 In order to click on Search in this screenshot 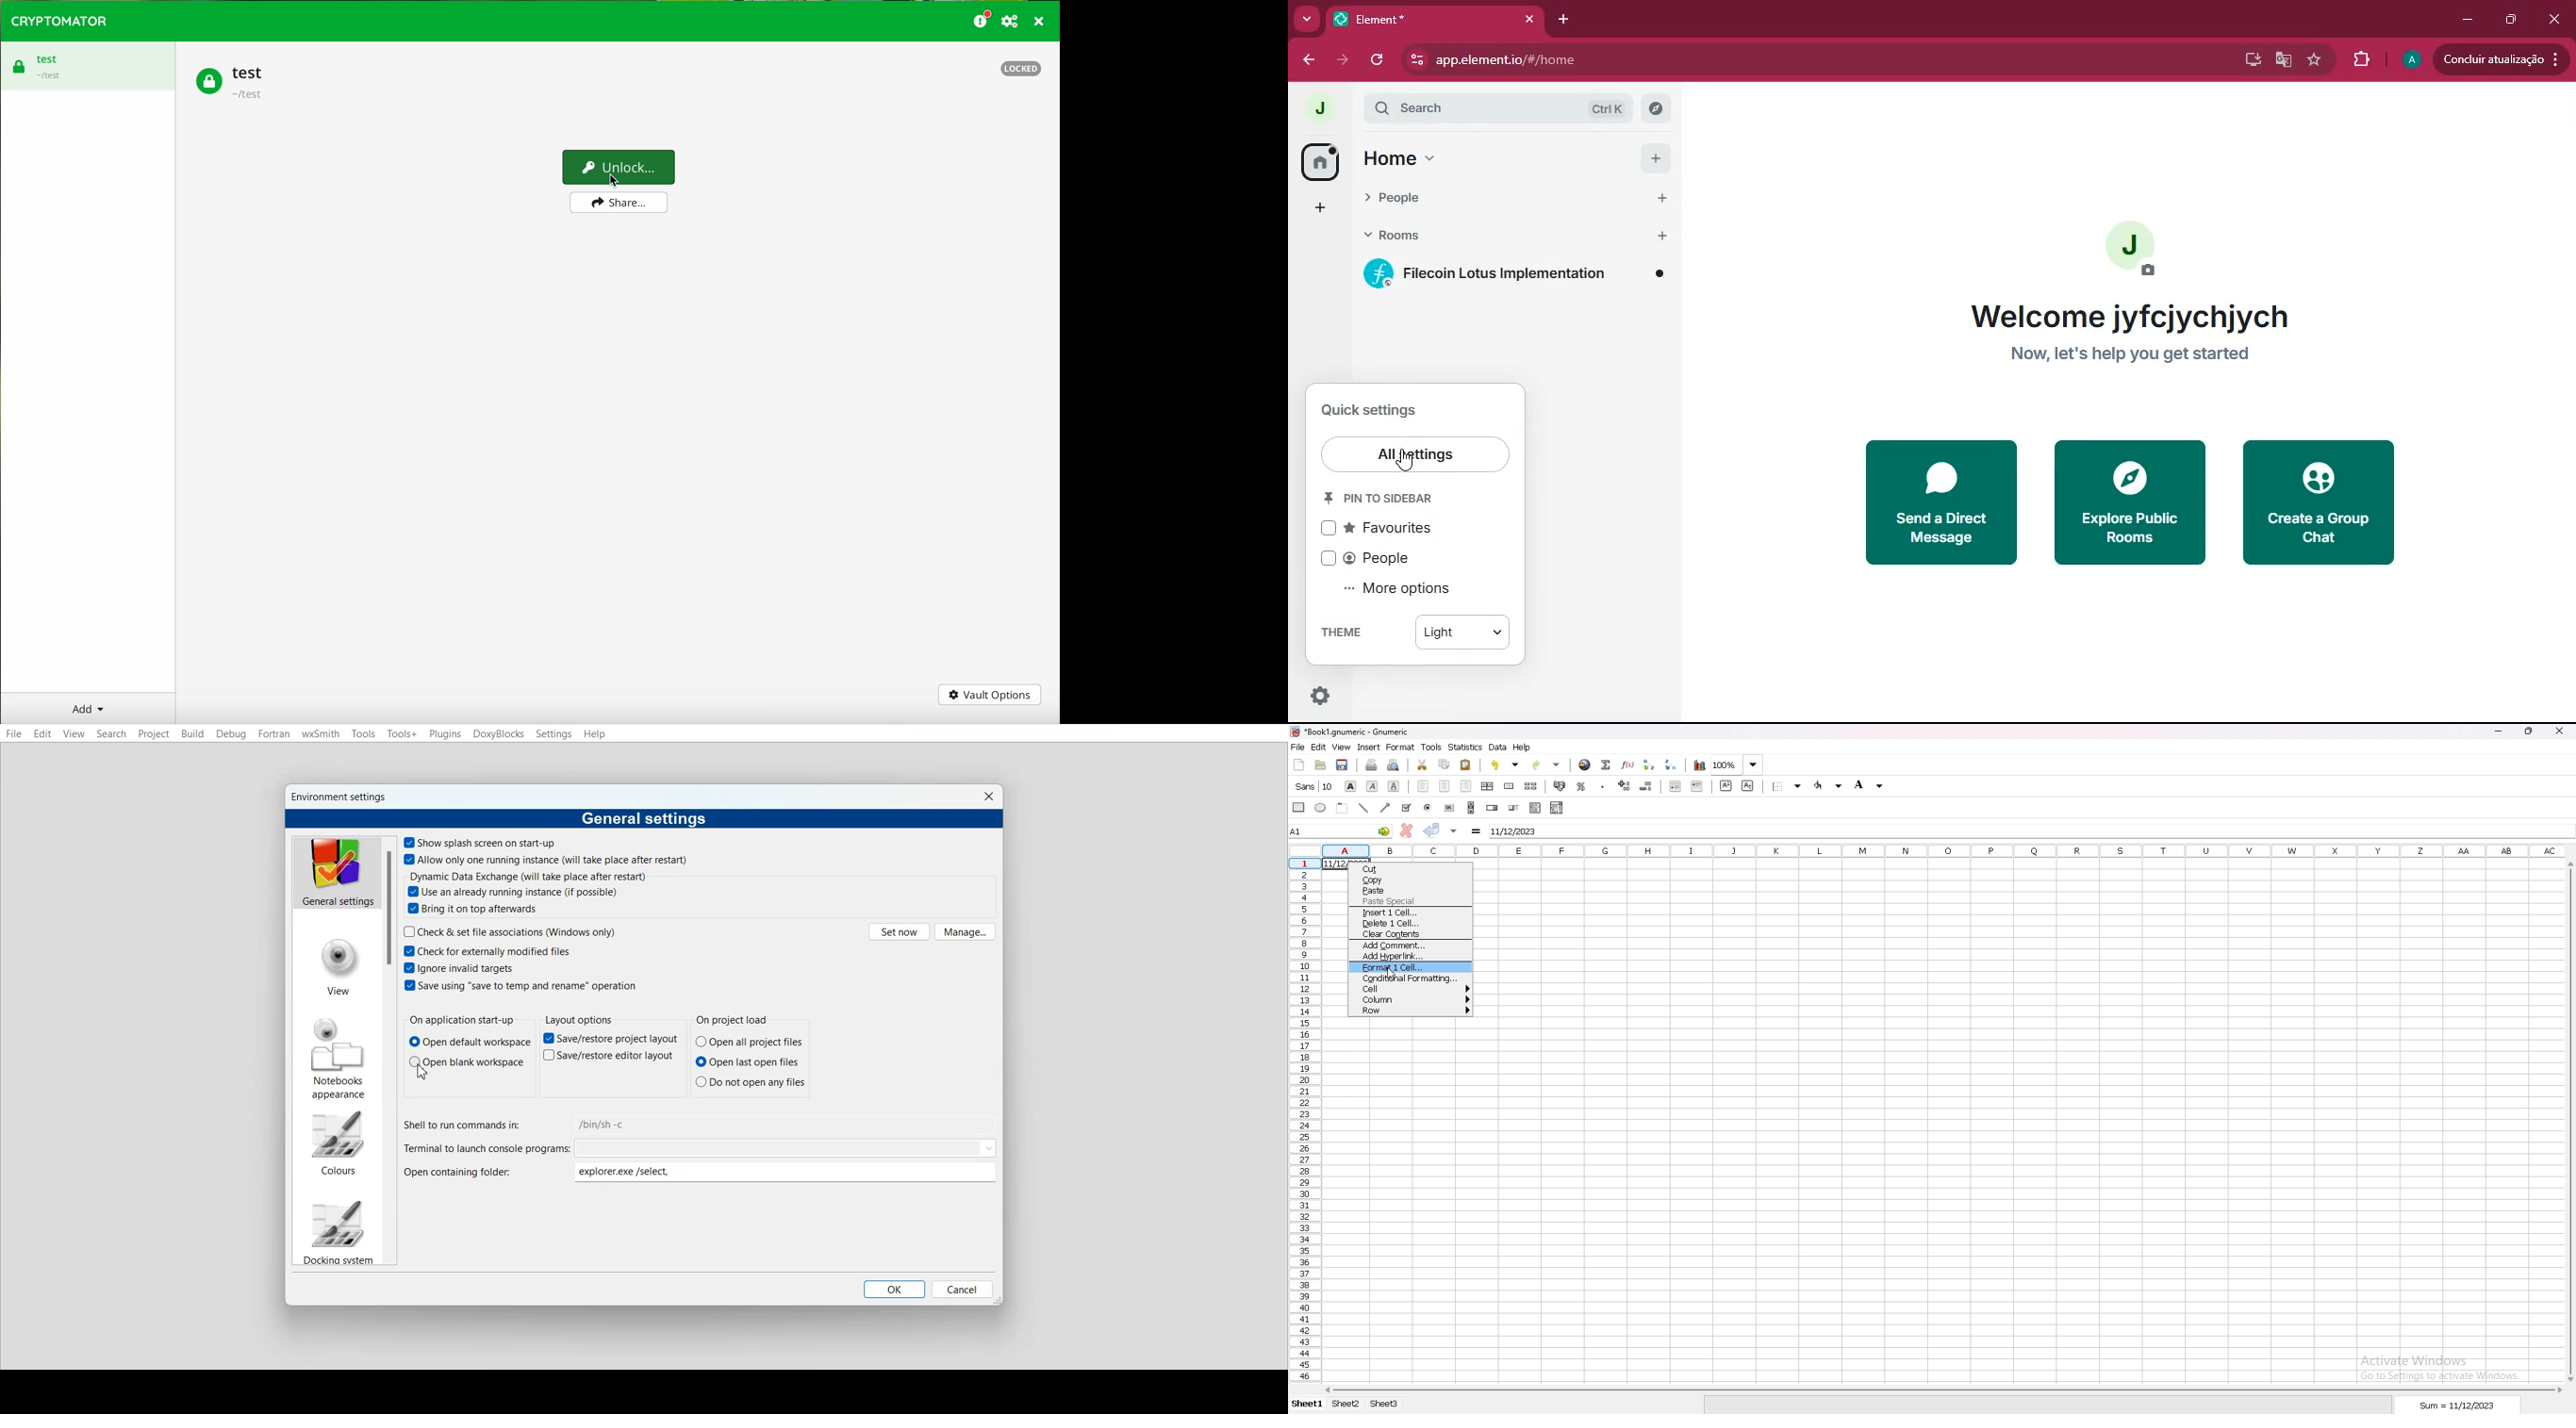, I will do `click(113, 734)`.